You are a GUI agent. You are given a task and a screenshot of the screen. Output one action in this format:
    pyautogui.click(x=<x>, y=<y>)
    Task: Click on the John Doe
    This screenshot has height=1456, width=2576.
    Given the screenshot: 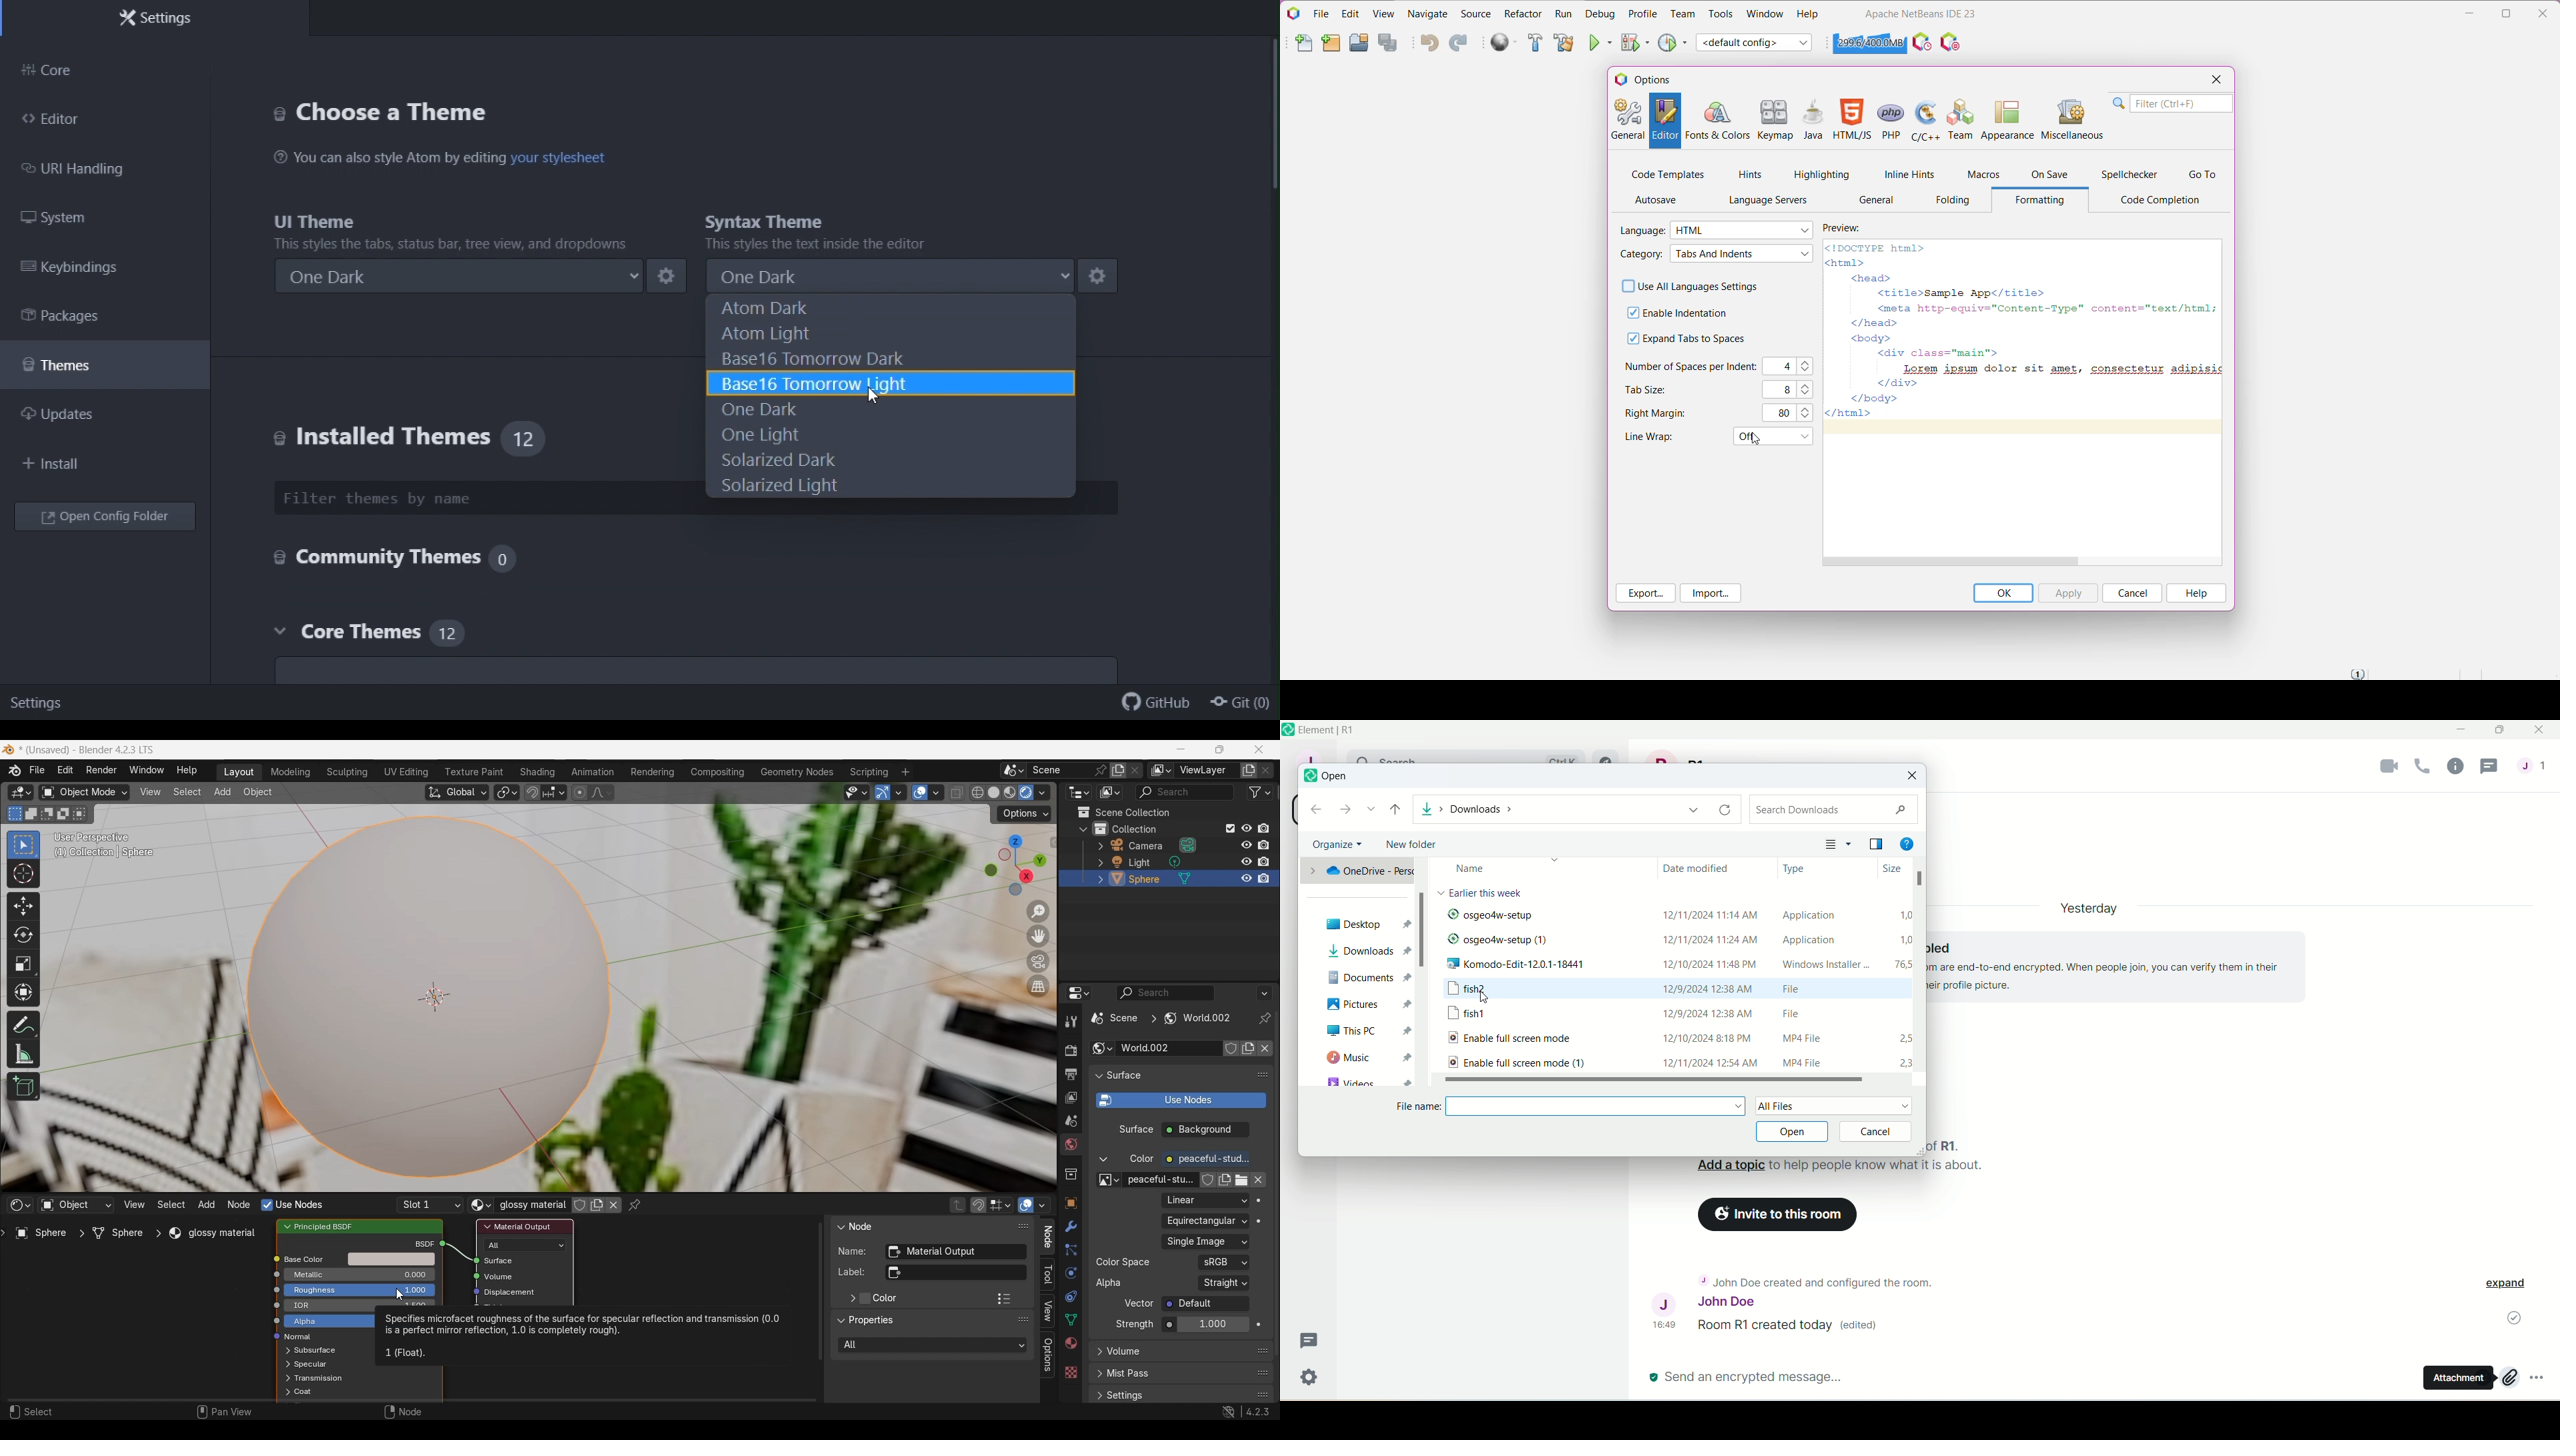 What is the action you would take?
    pyautogui.click(x=1705, y=1305)
    